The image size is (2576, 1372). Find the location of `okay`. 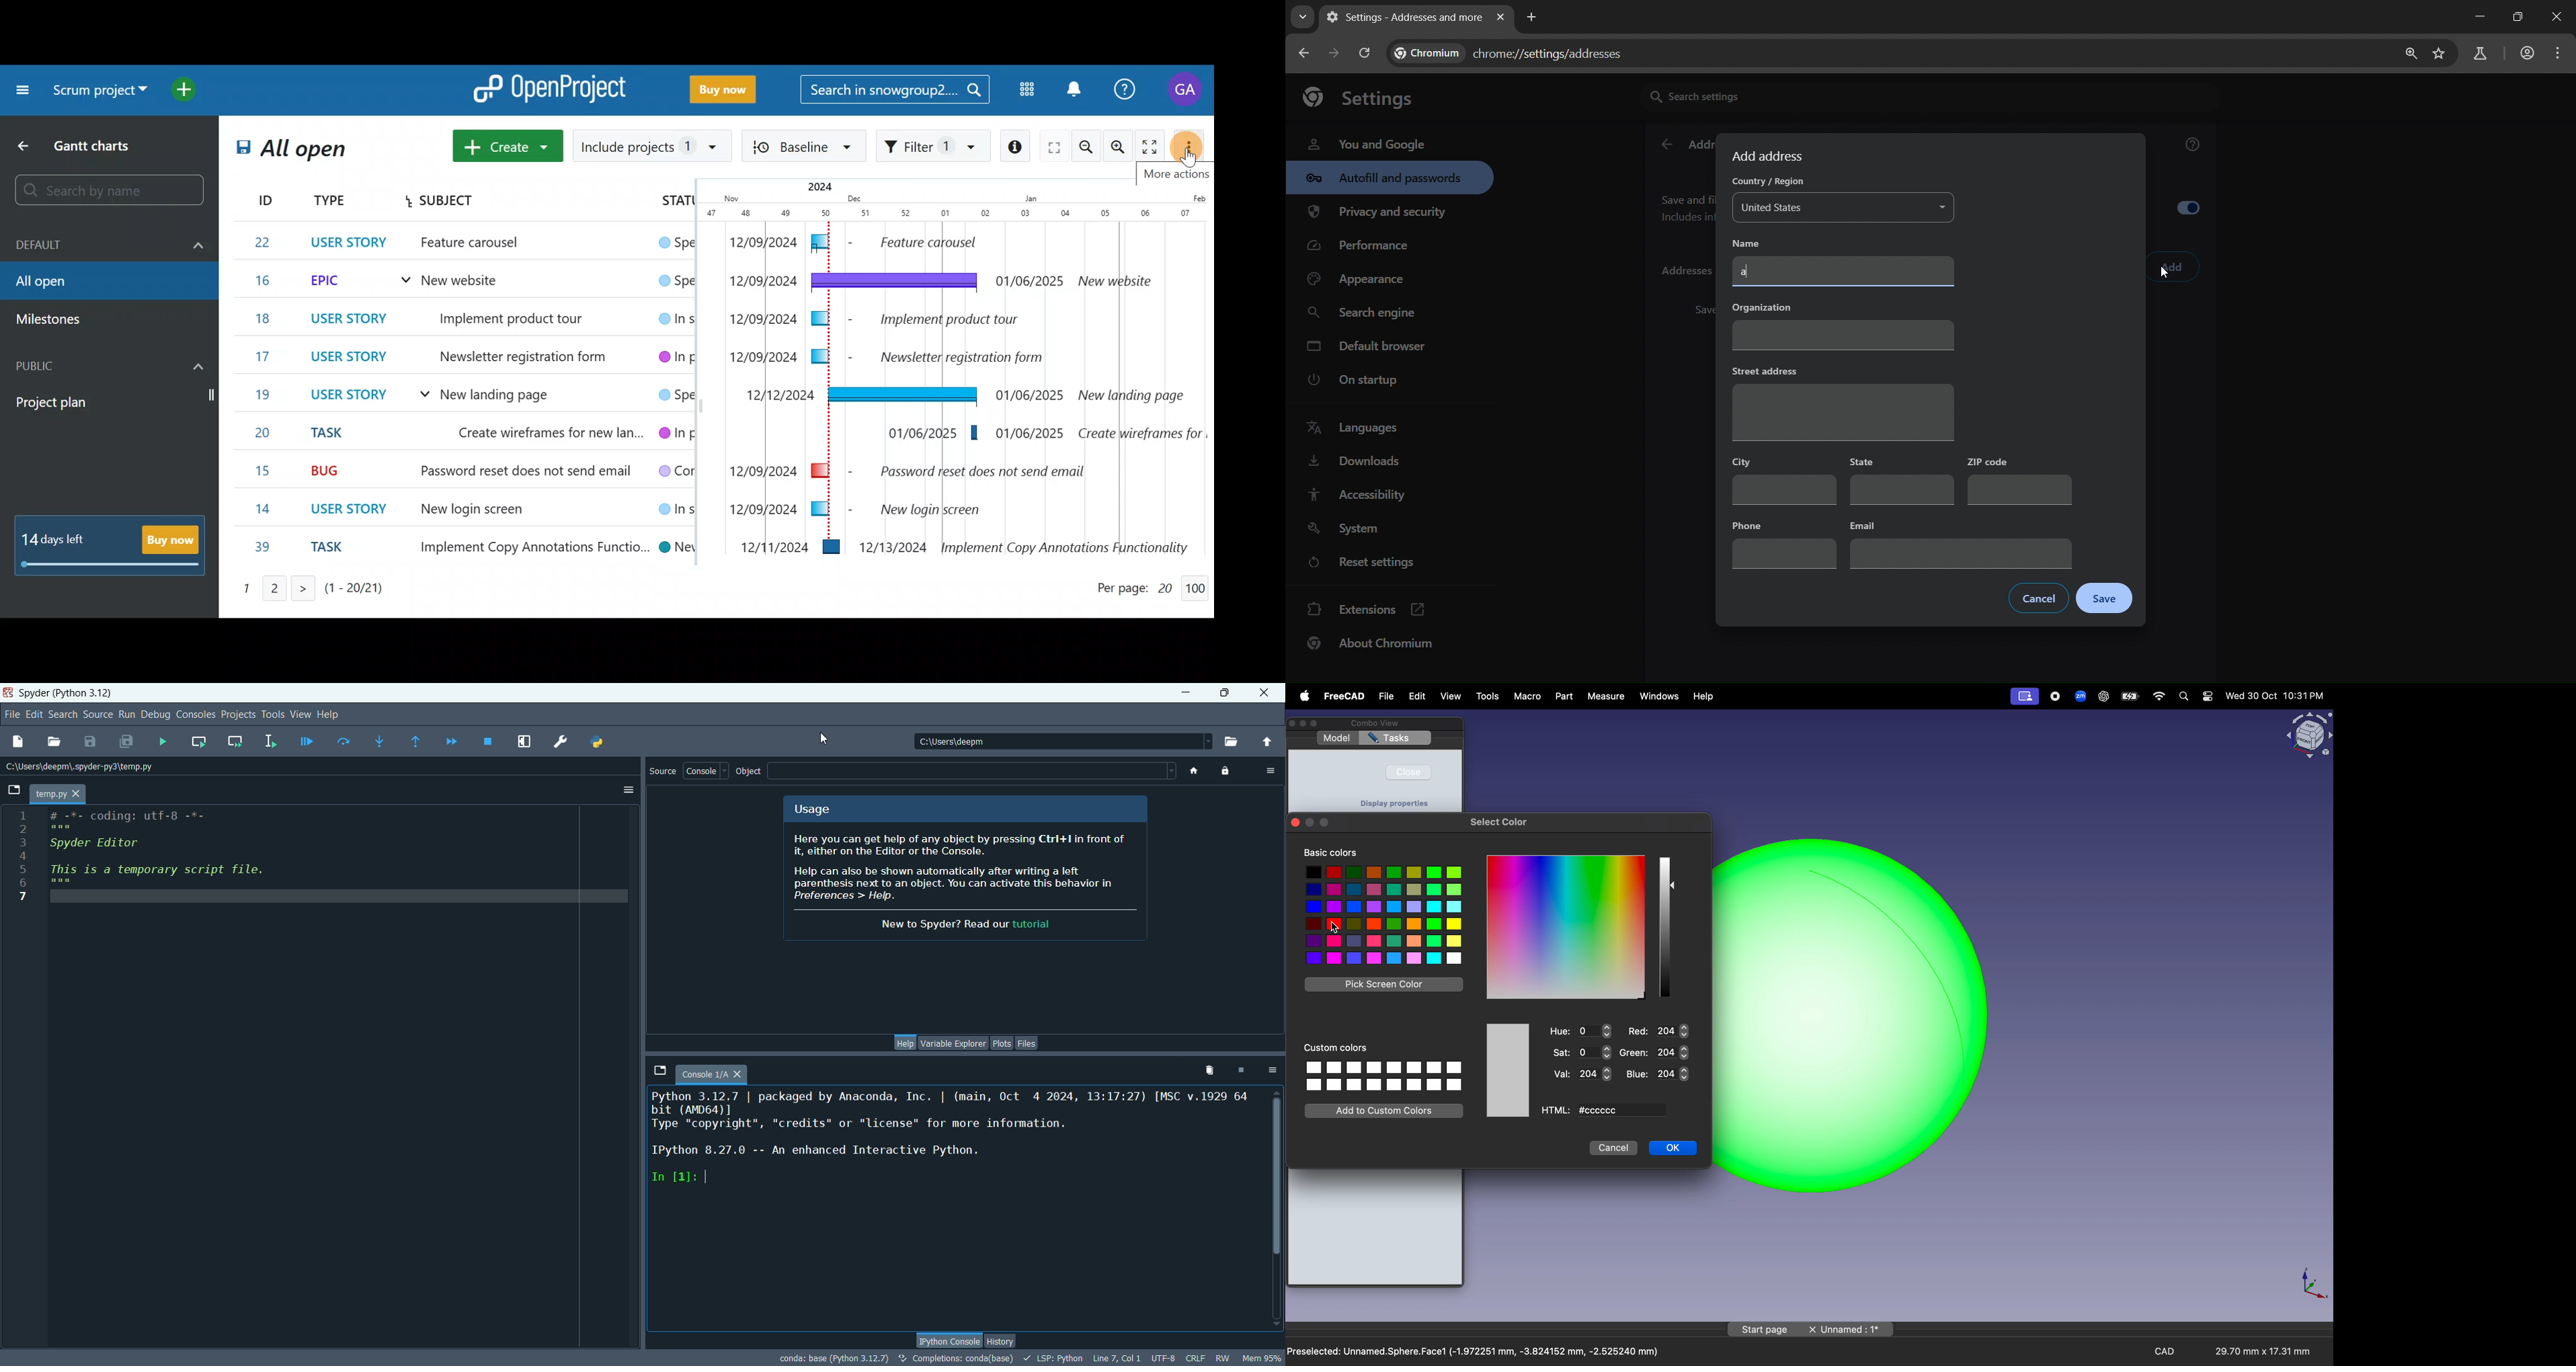

okay is located at coordinates (1673, 1148).